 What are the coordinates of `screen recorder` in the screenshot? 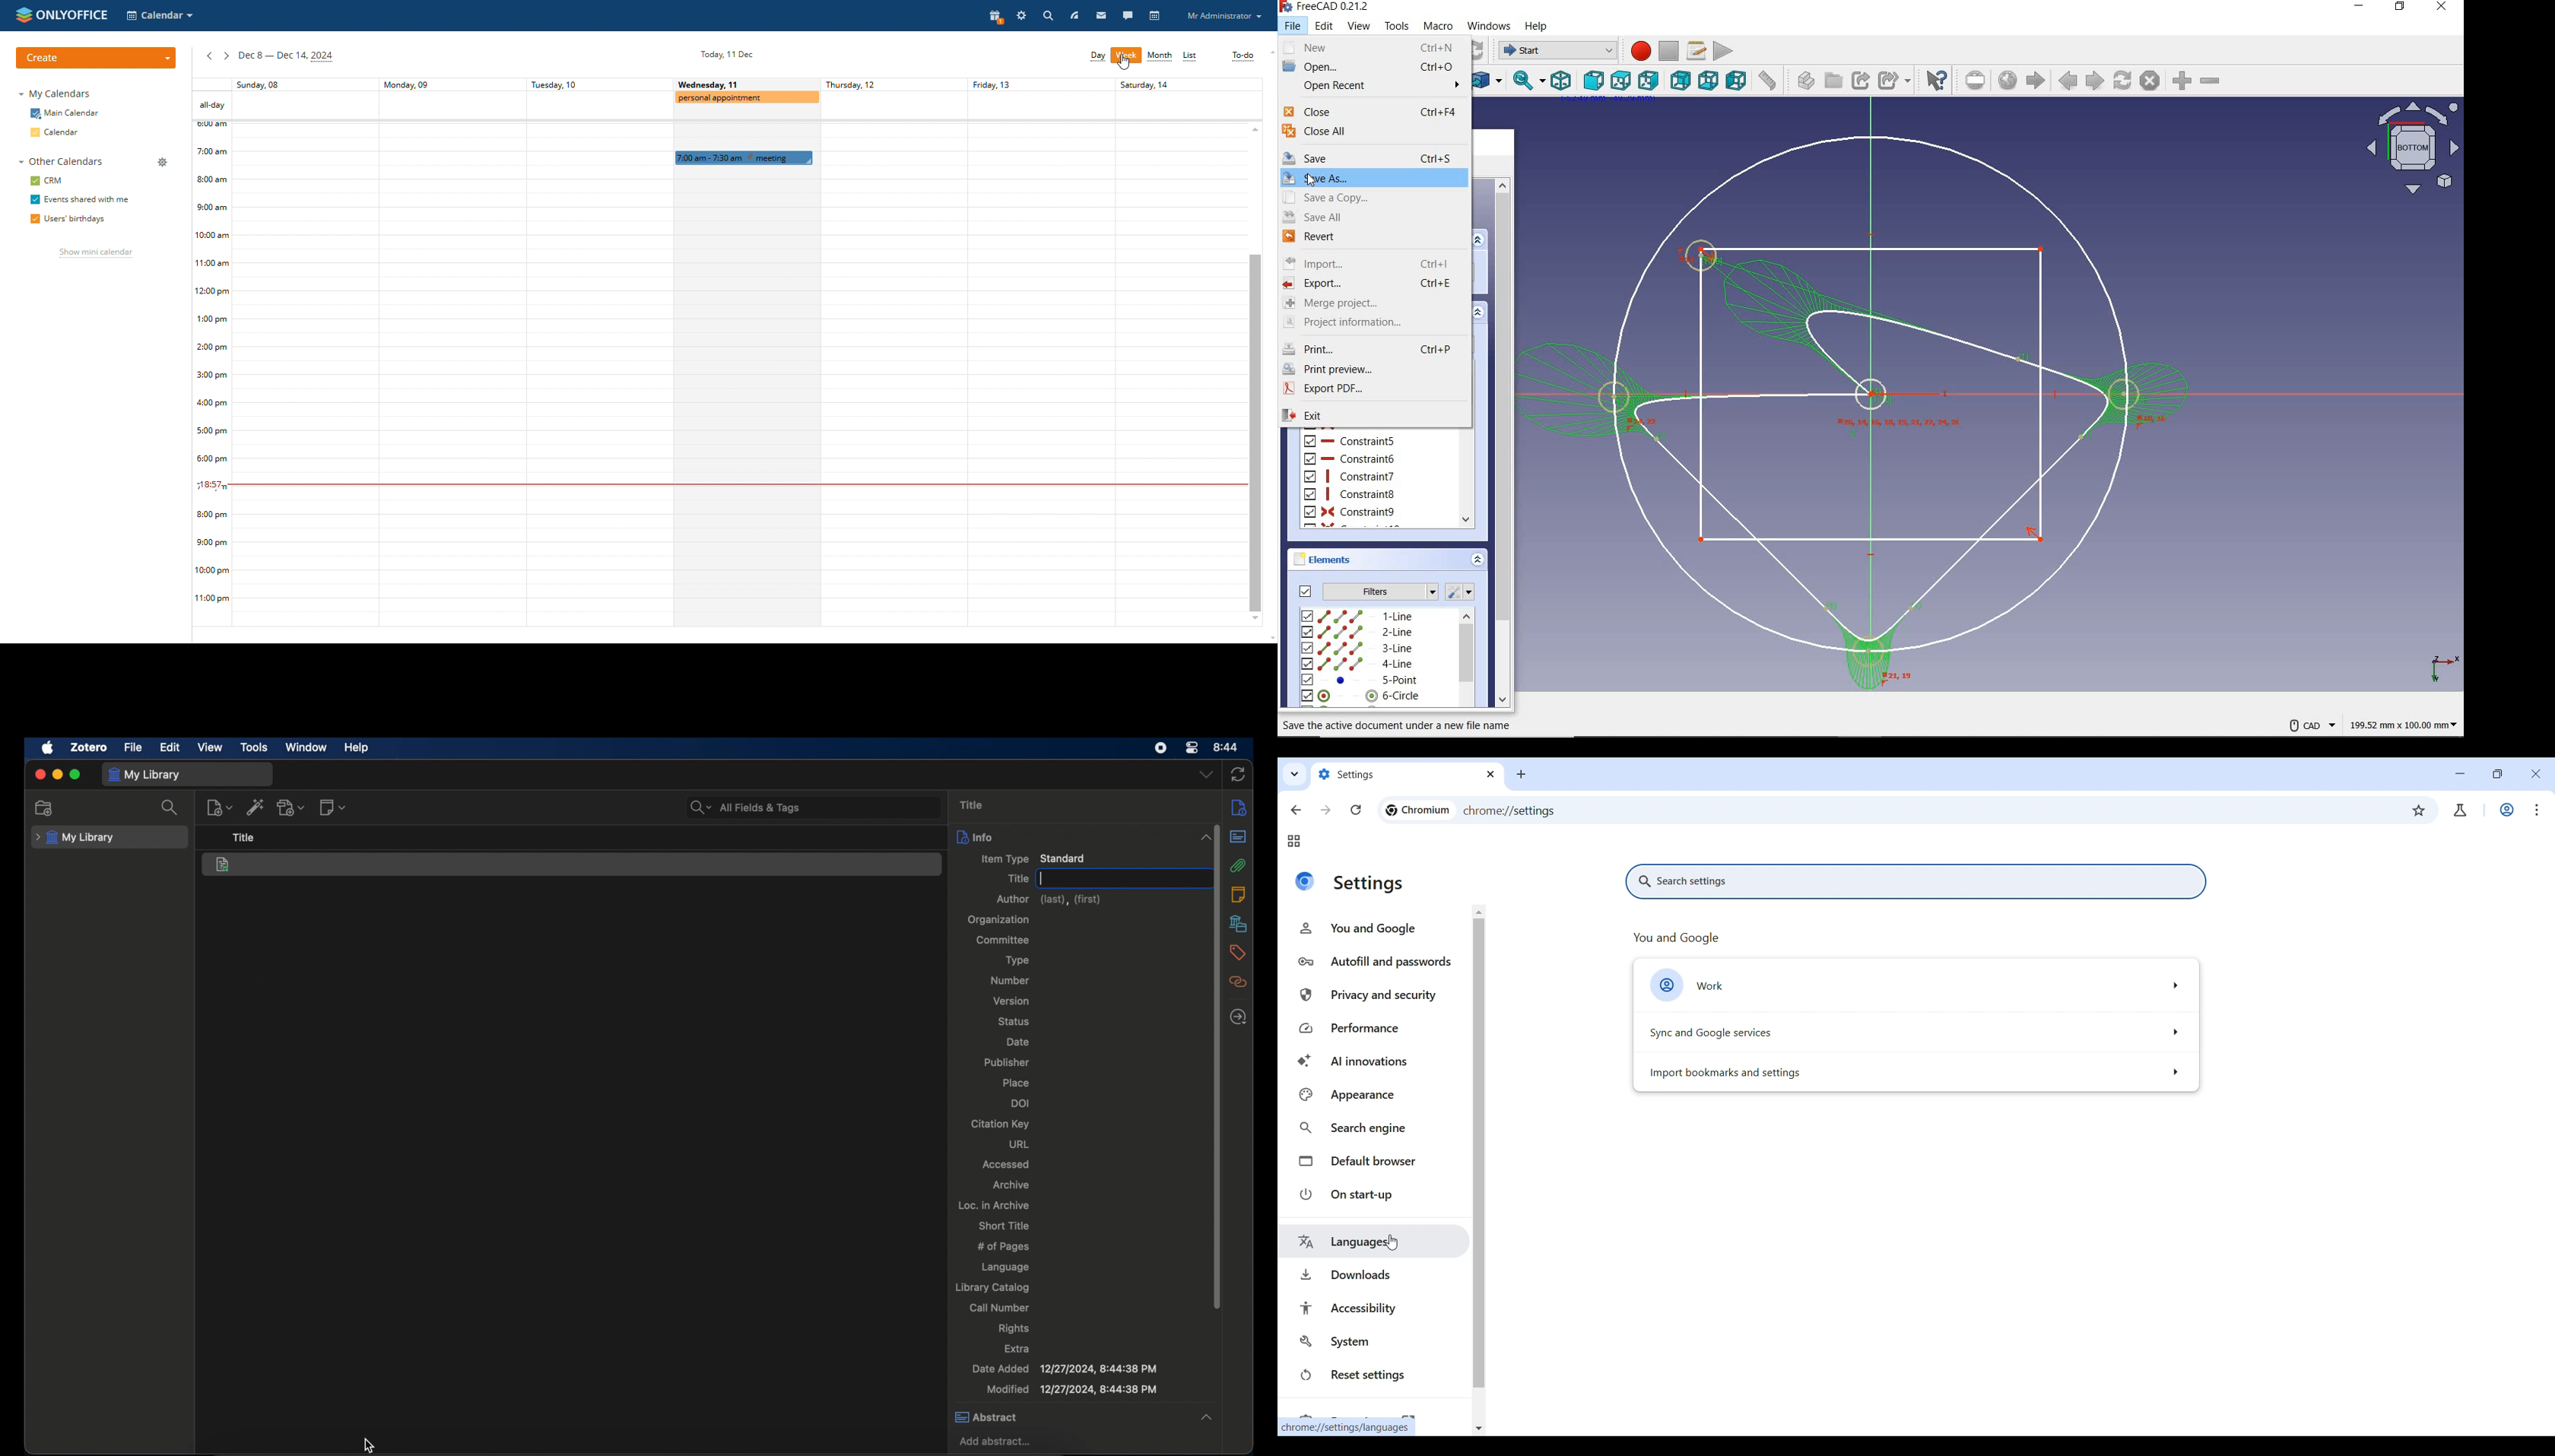 It's located at (1160, 748).